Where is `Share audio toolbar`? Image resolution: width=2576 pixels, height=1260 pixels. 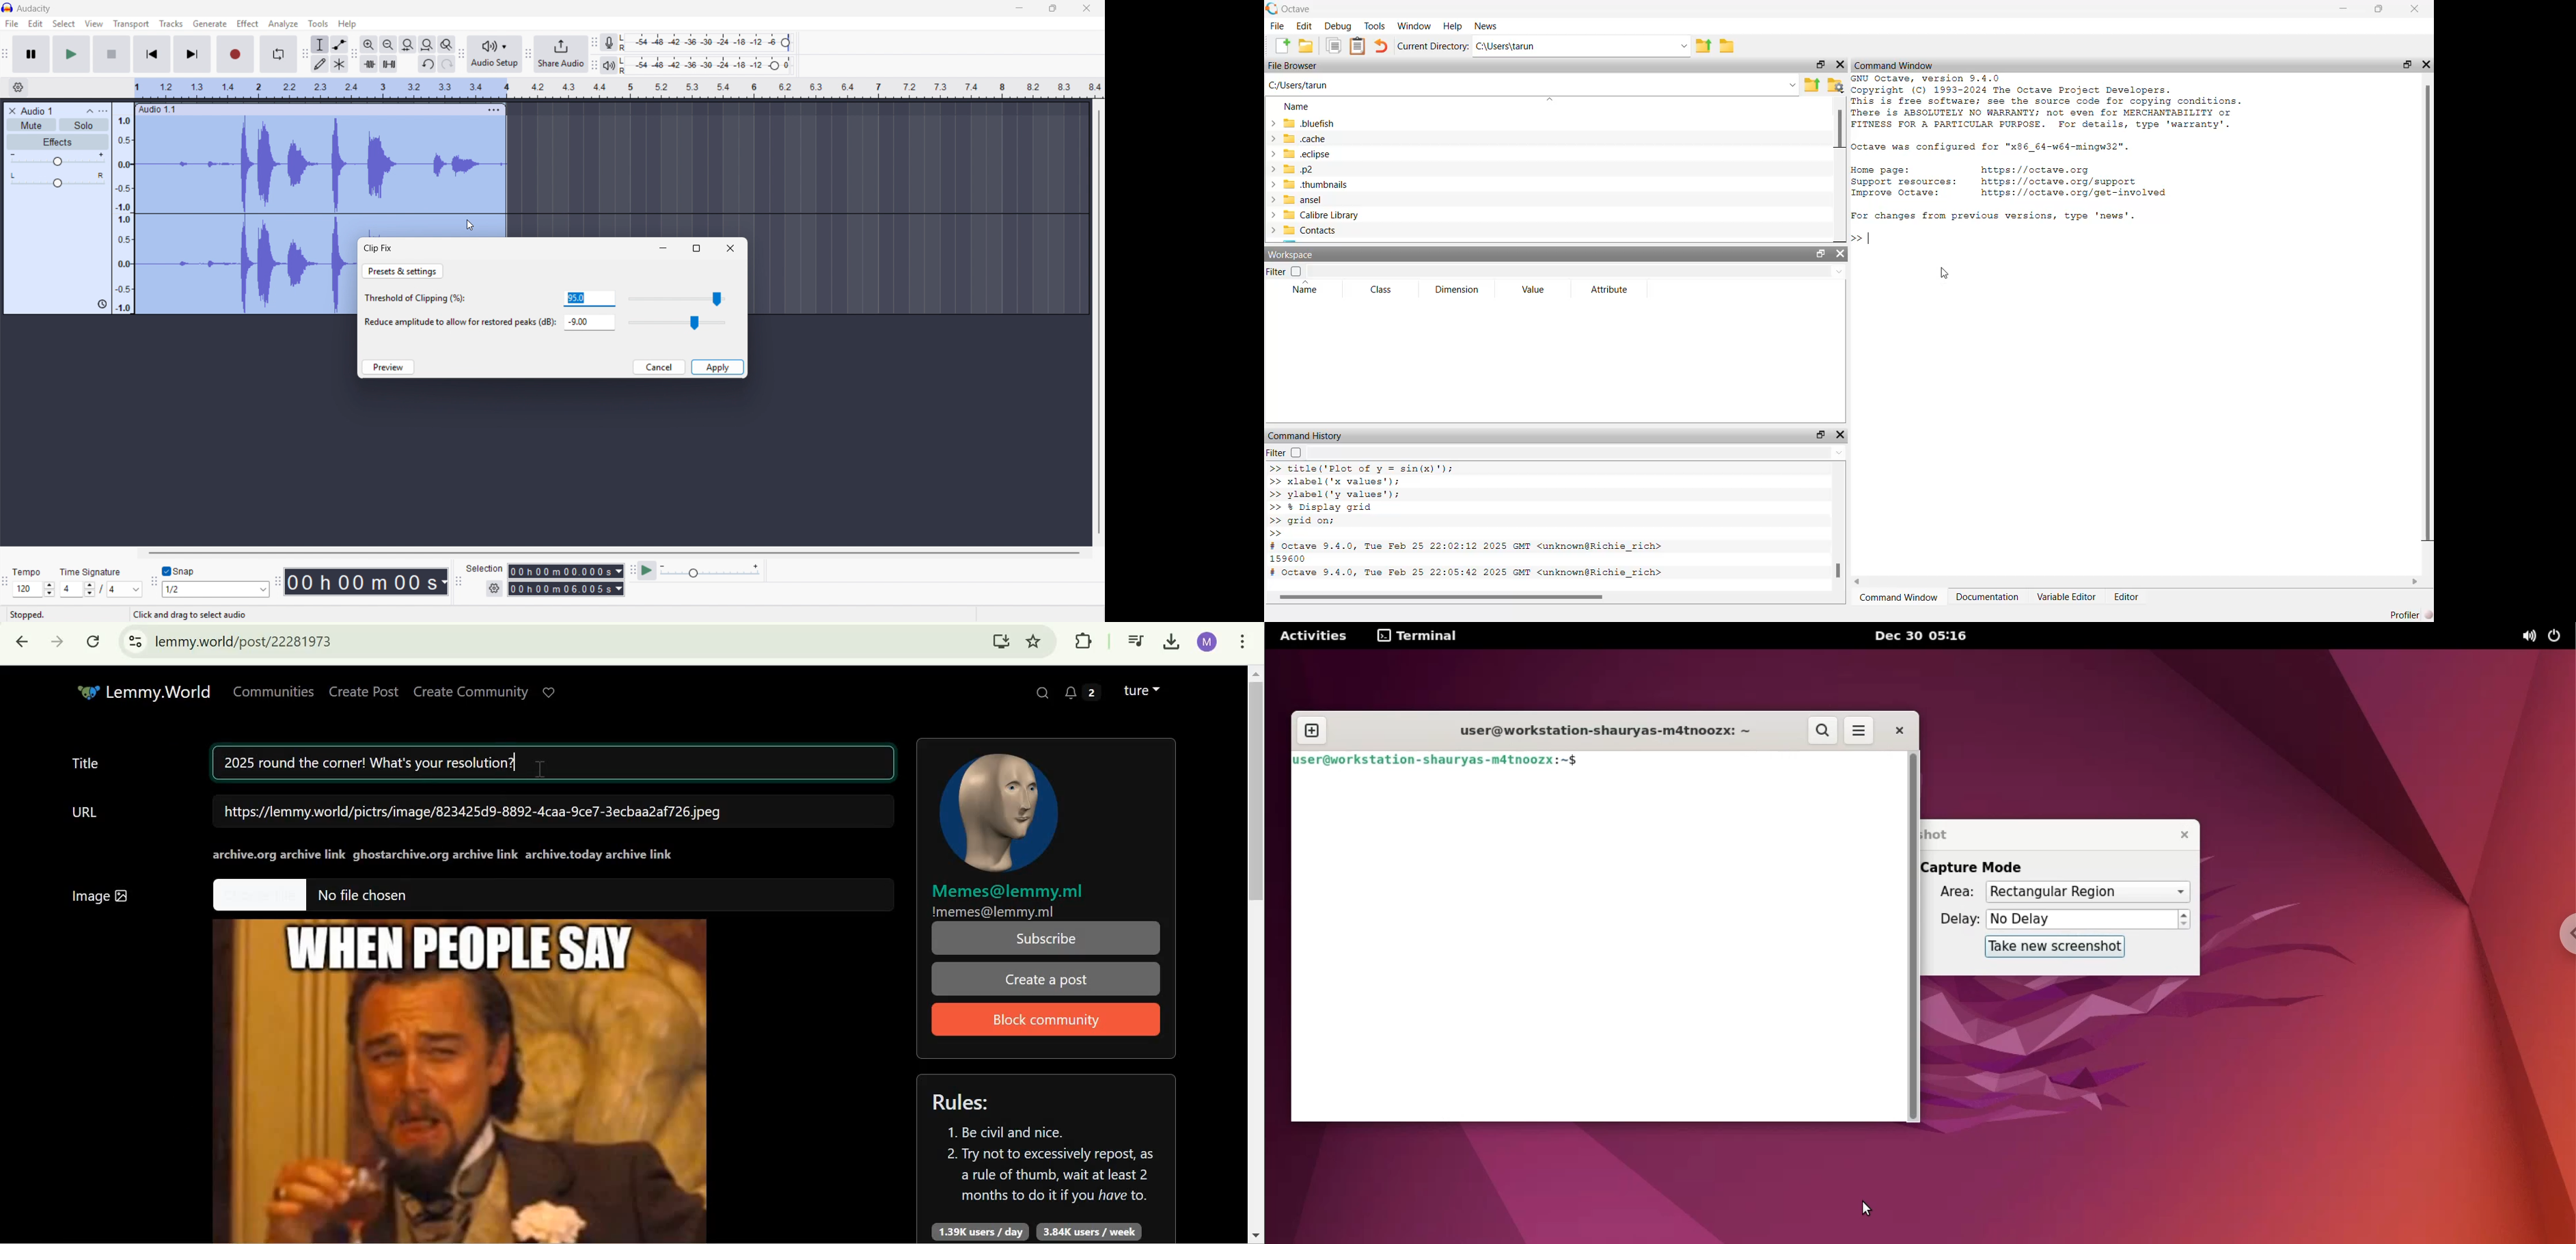
Share audio toolbar is located at coordinates (529, 54).